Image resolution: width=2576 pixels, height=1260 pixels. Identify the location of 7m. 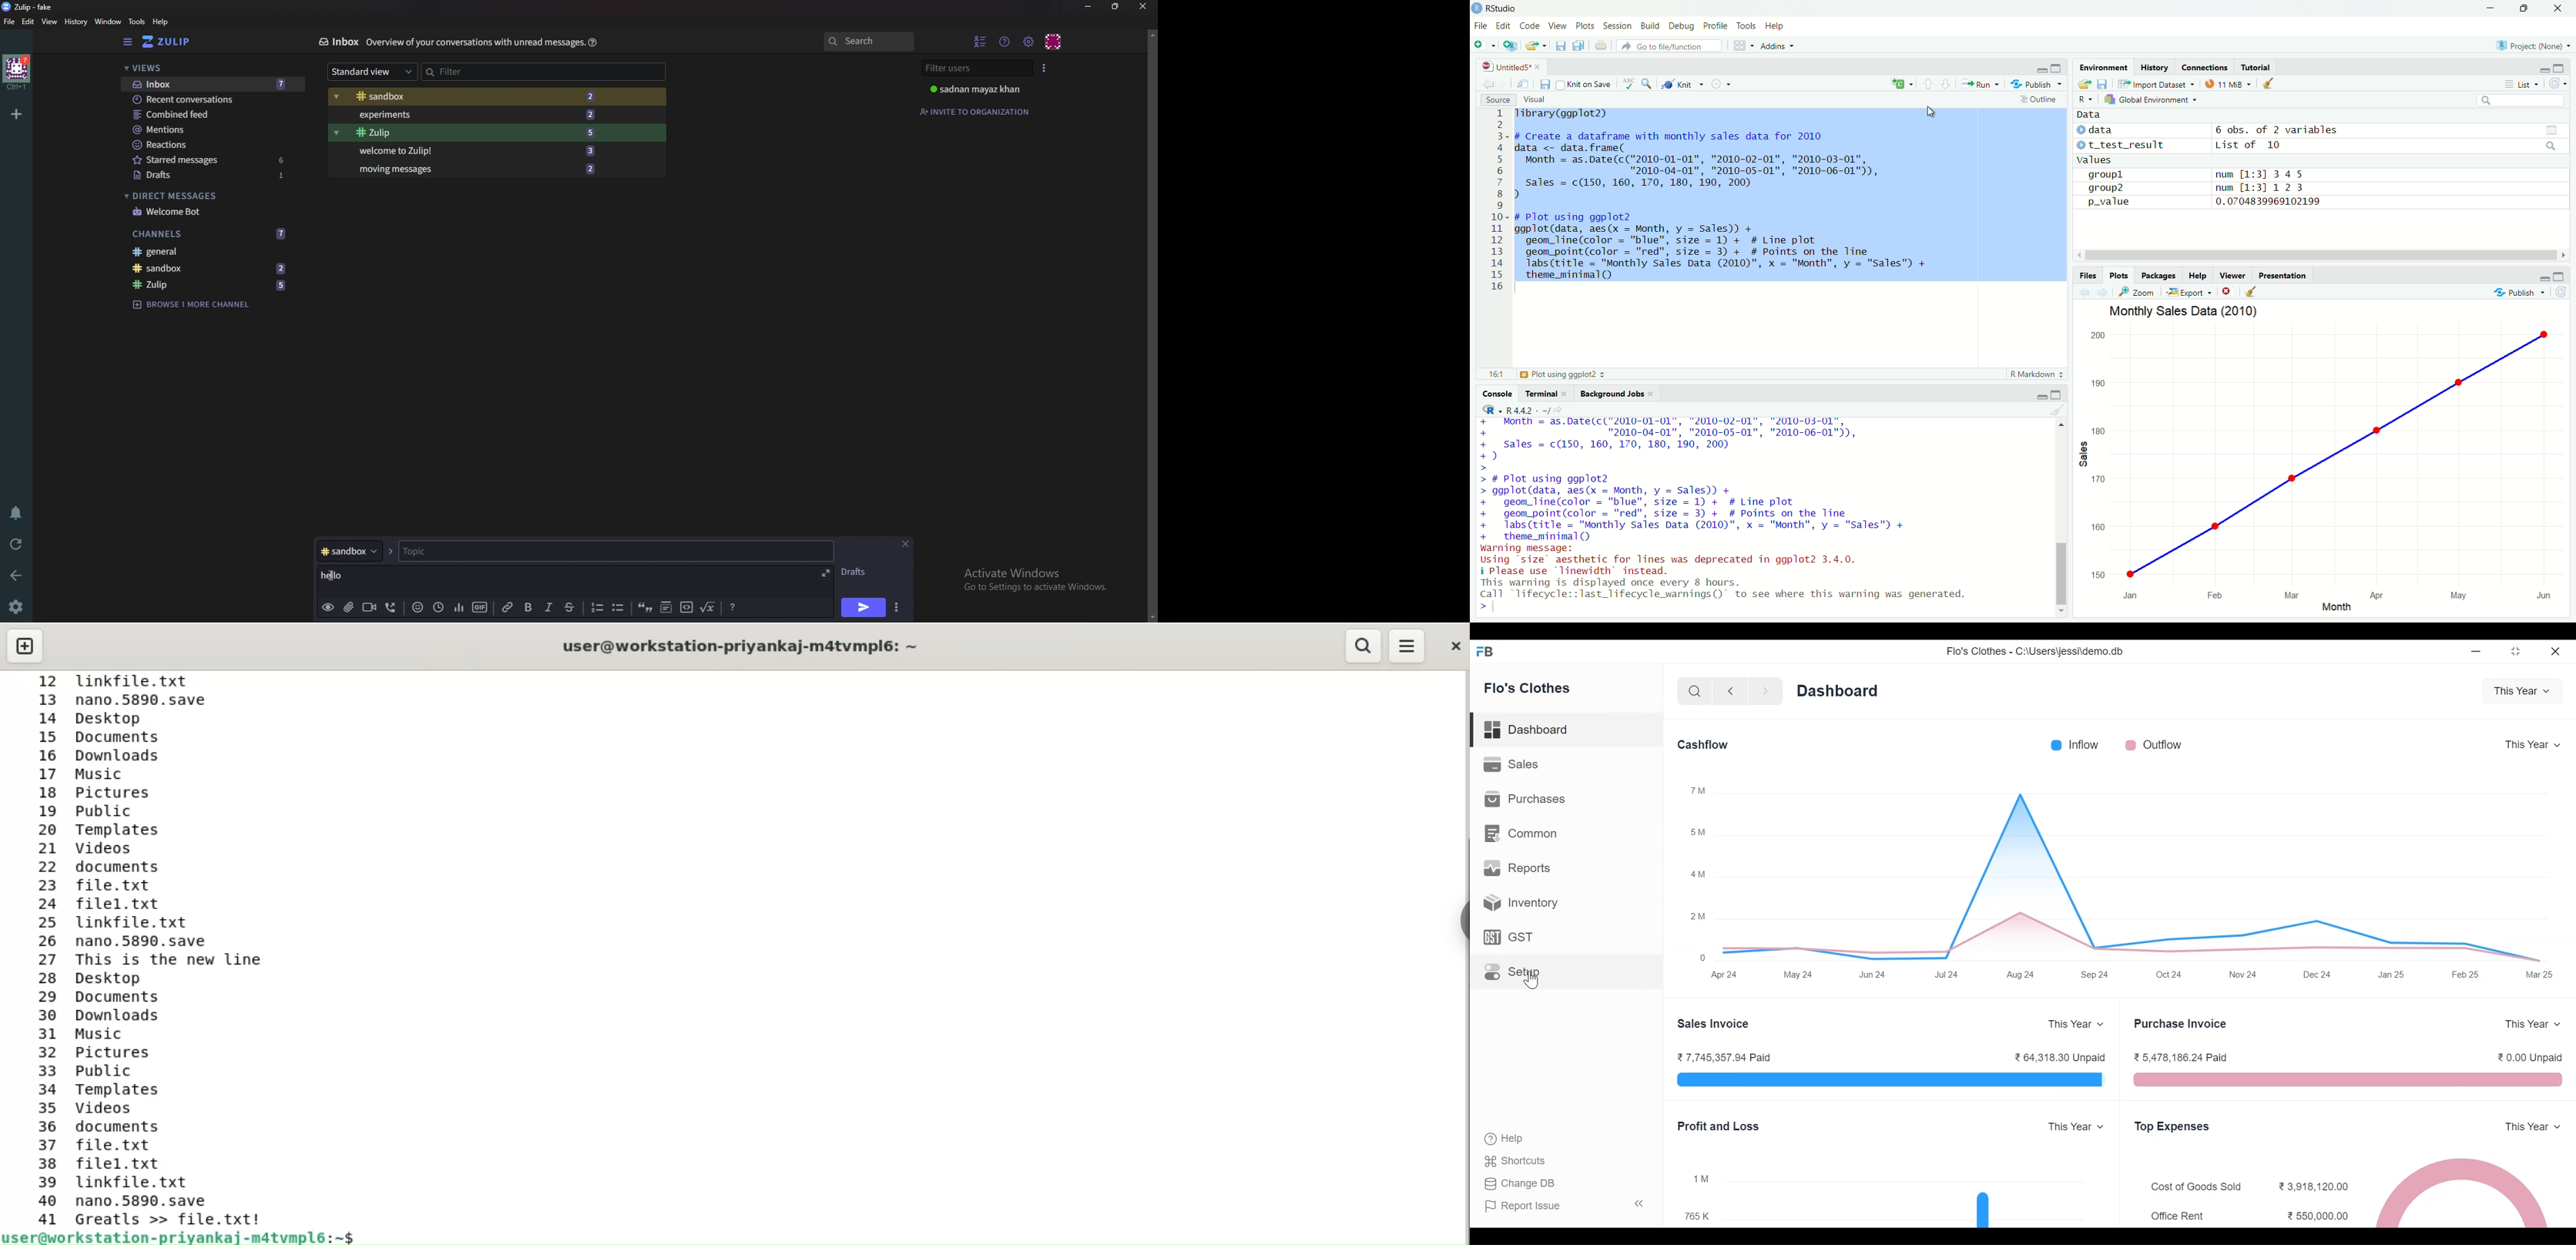
(1694, 791).